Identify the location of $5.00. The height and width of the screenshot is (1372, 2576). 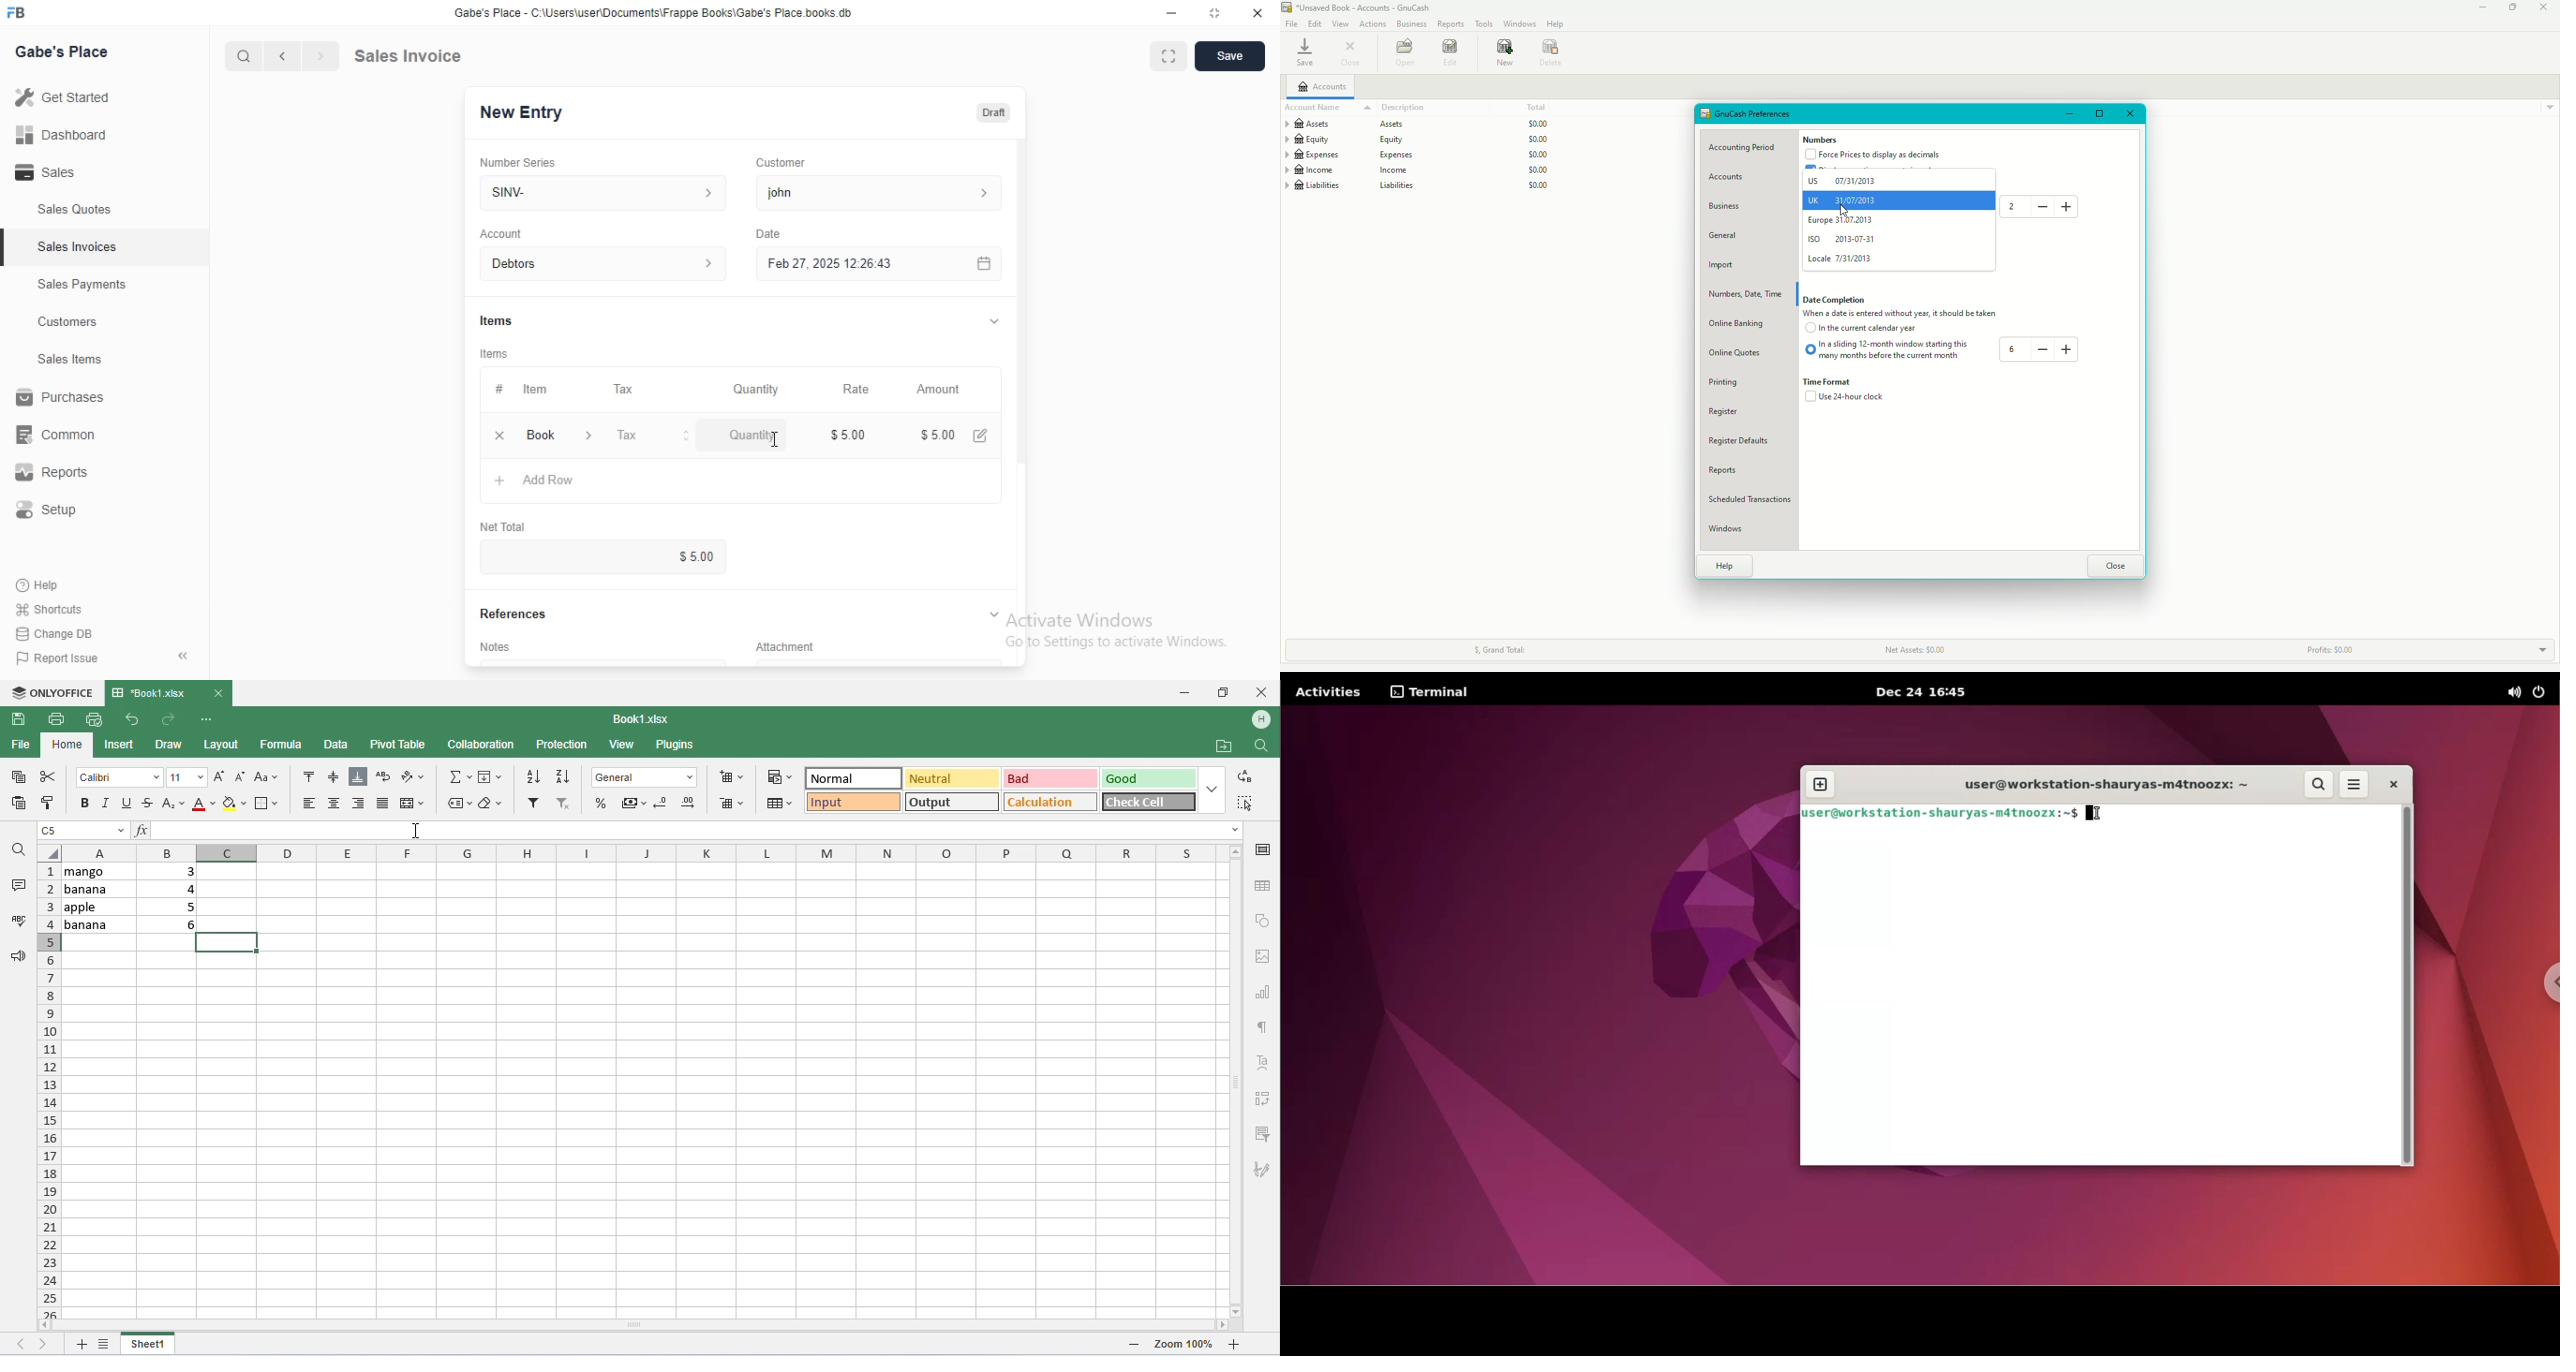
(700, 555).